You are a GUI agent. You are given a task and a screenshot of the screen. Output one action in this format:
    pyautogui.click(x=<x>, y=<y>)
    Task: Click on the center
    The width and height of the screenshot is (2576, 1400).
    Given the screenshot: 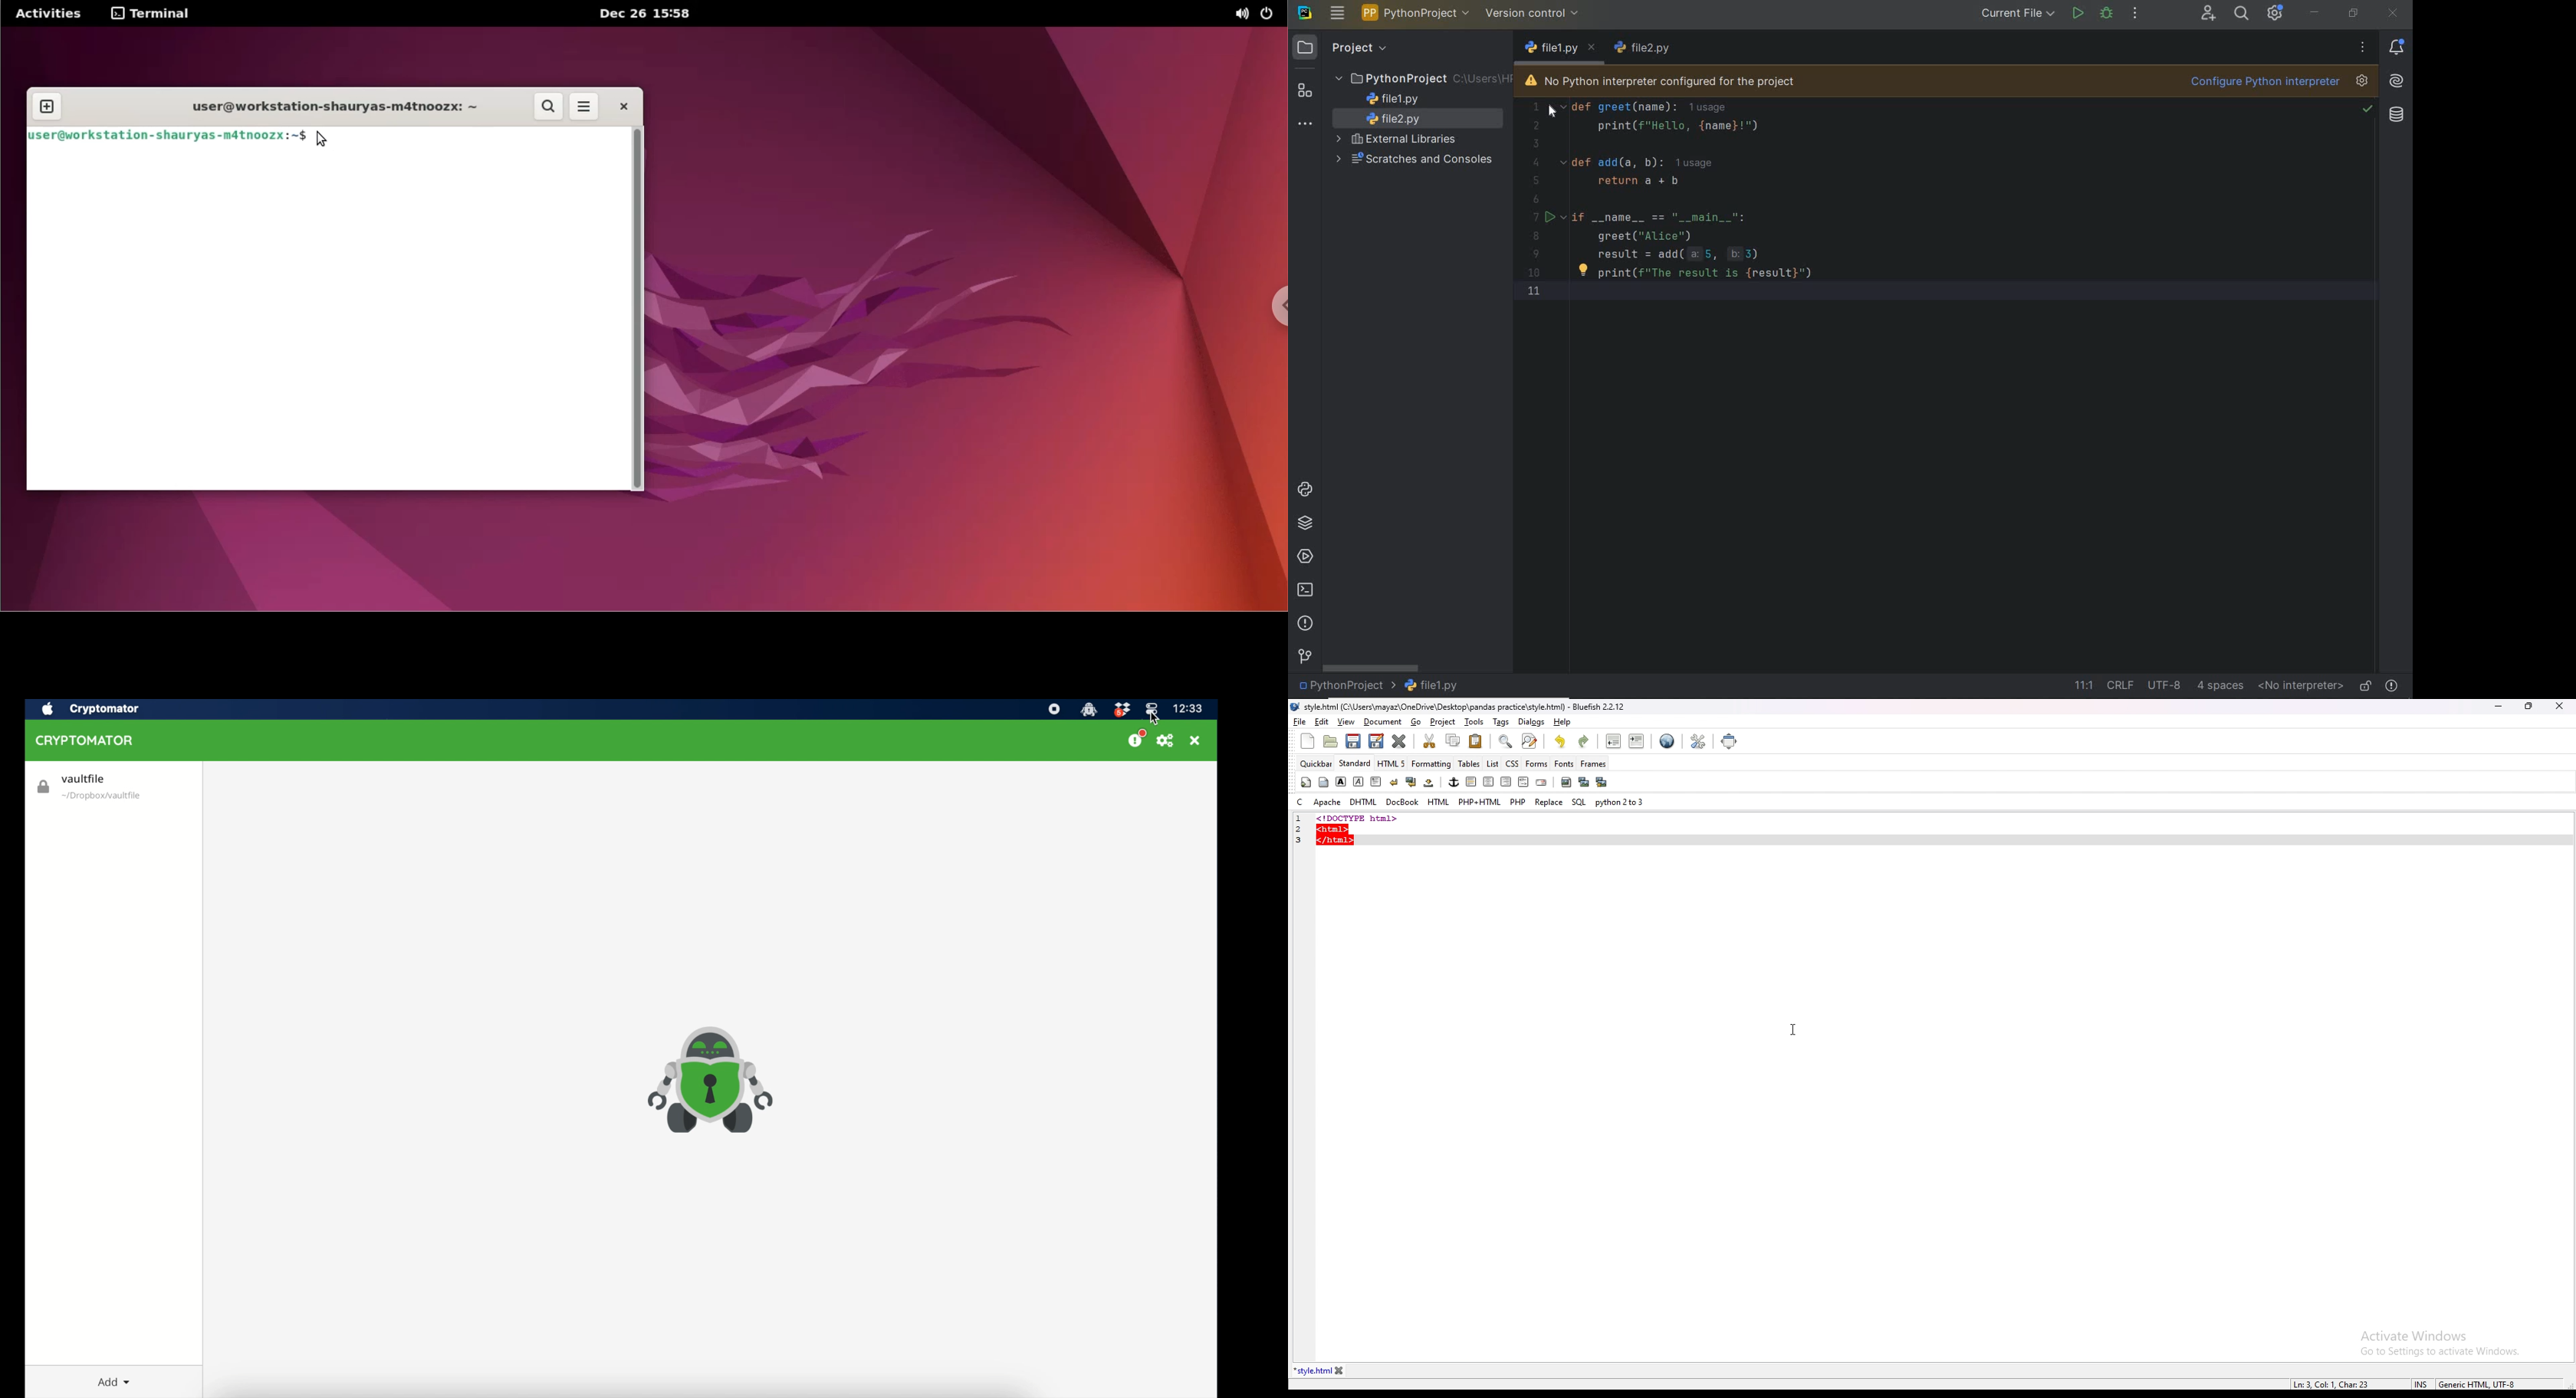 What is the action you would take?
    pyautogui.click(x=1488, y=782)
    